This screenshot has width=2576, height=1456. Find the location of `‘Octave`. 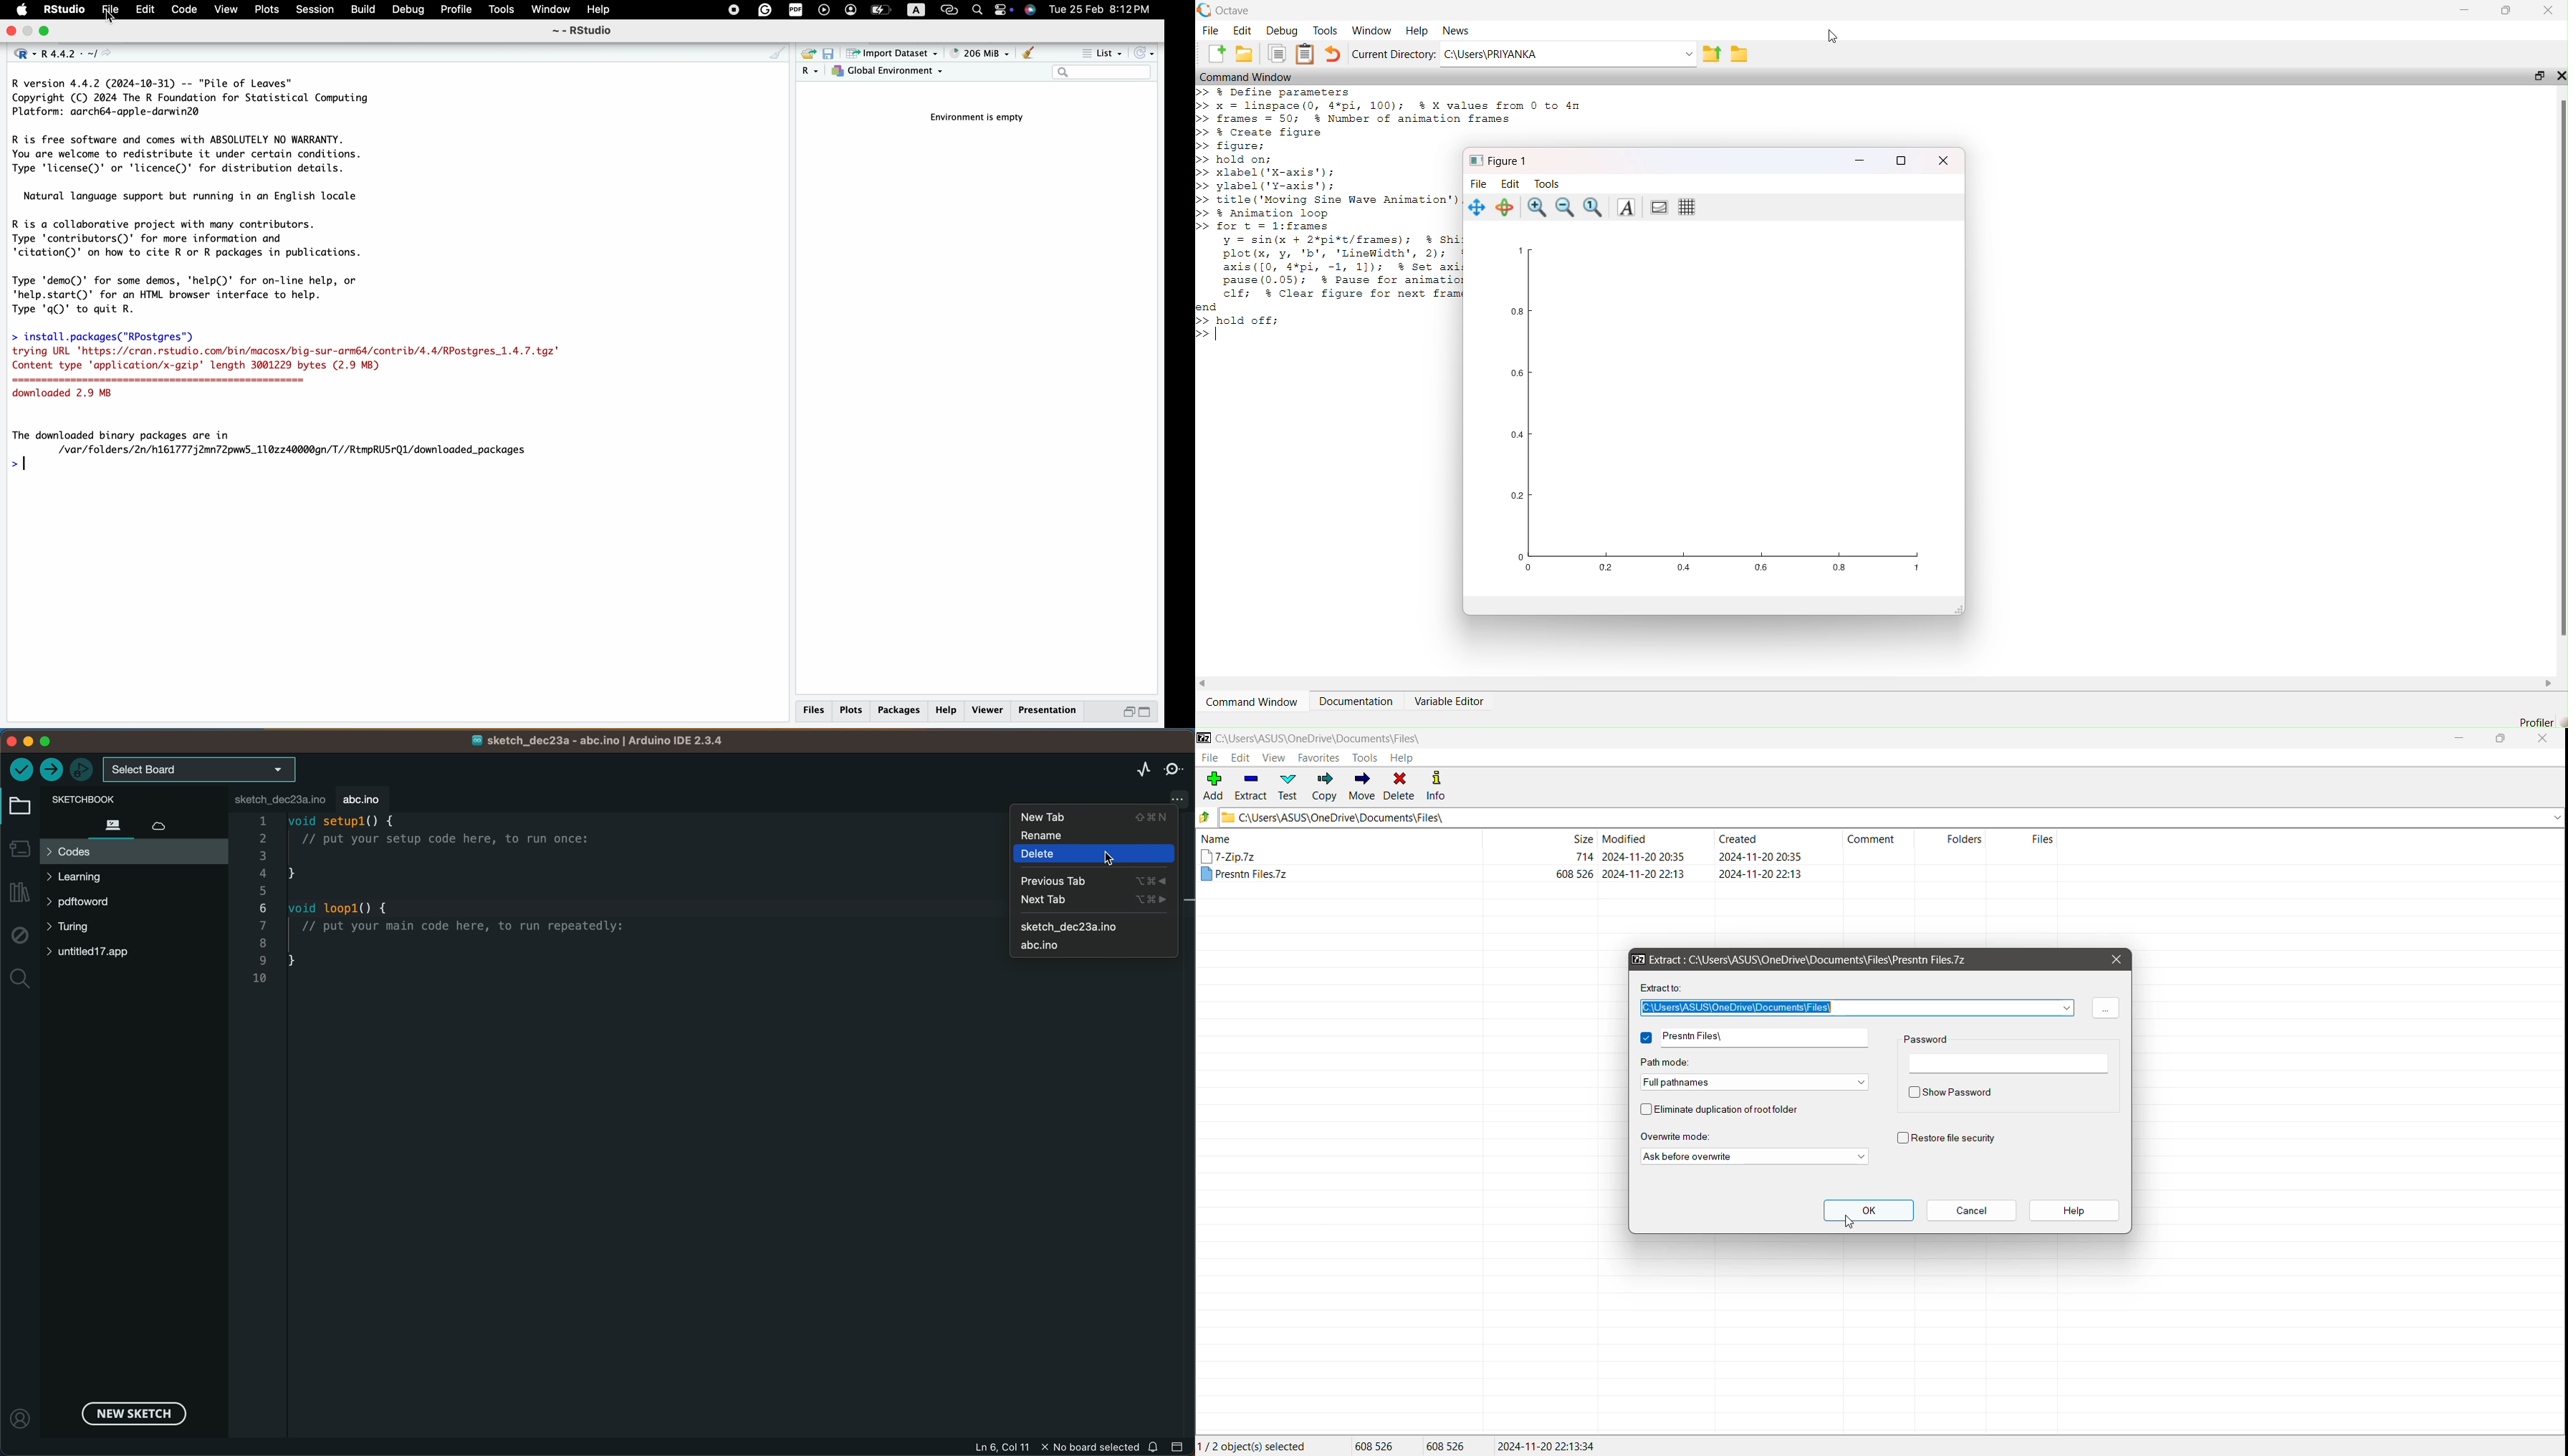

‘Octave is located at coordinates (1229, 9).